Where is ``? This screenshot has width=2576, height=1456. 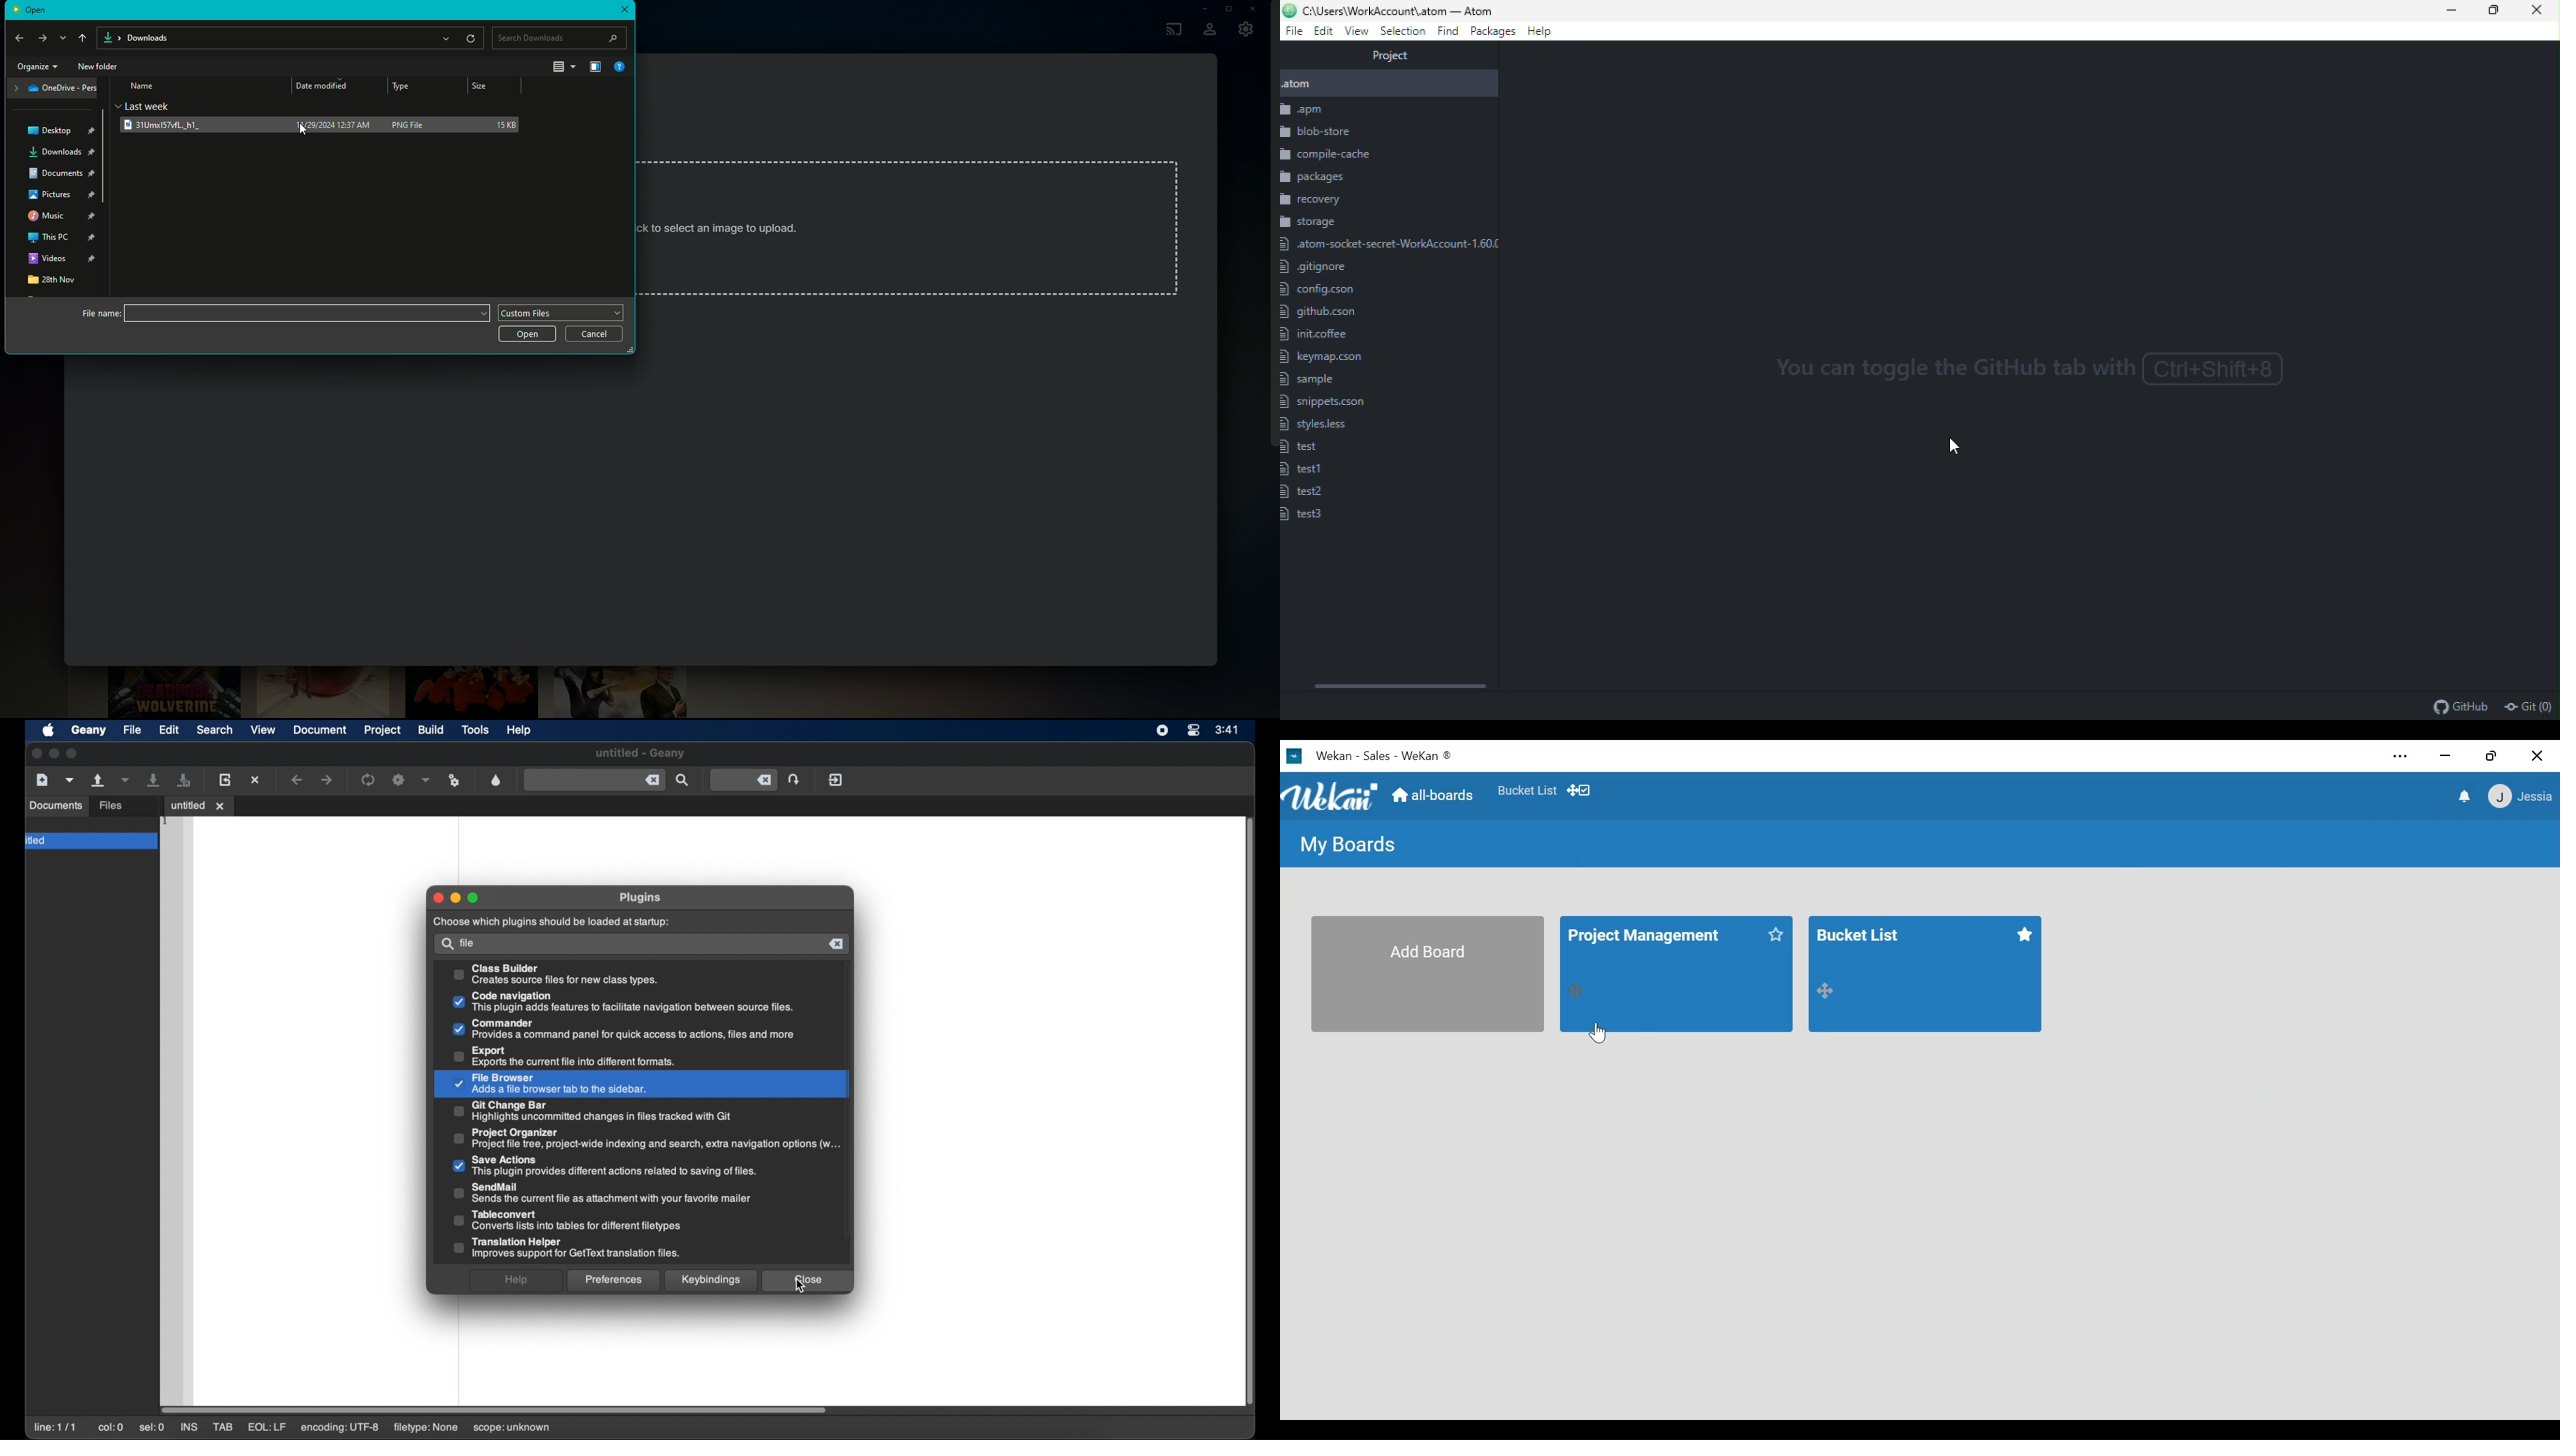  is located at coordinates (724, 225).